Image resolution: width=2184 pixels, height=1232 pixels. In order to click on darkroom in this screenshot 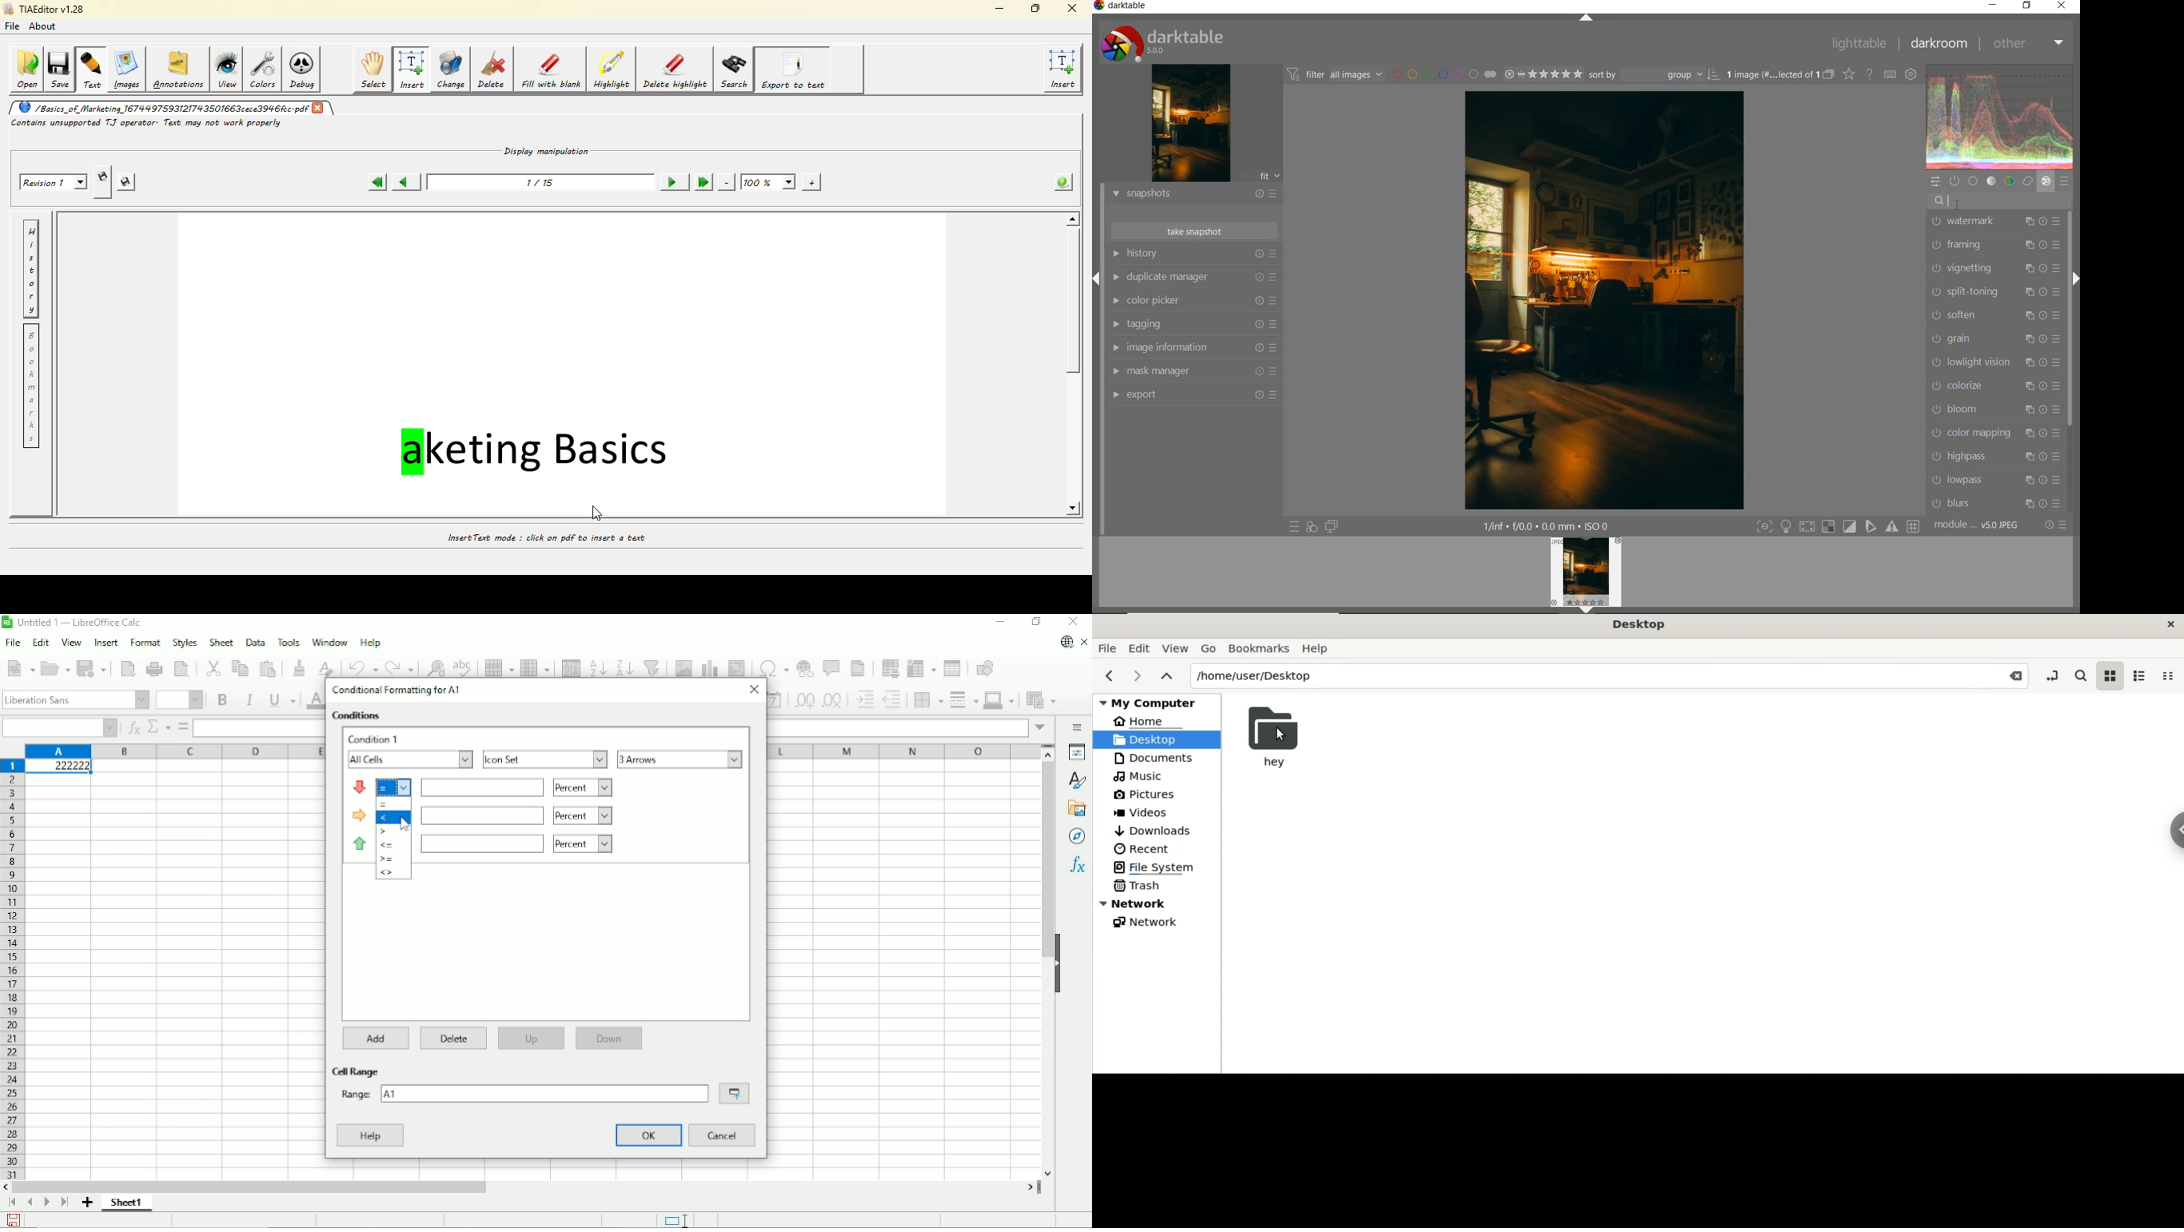, I will do `click(1944, 44)`.